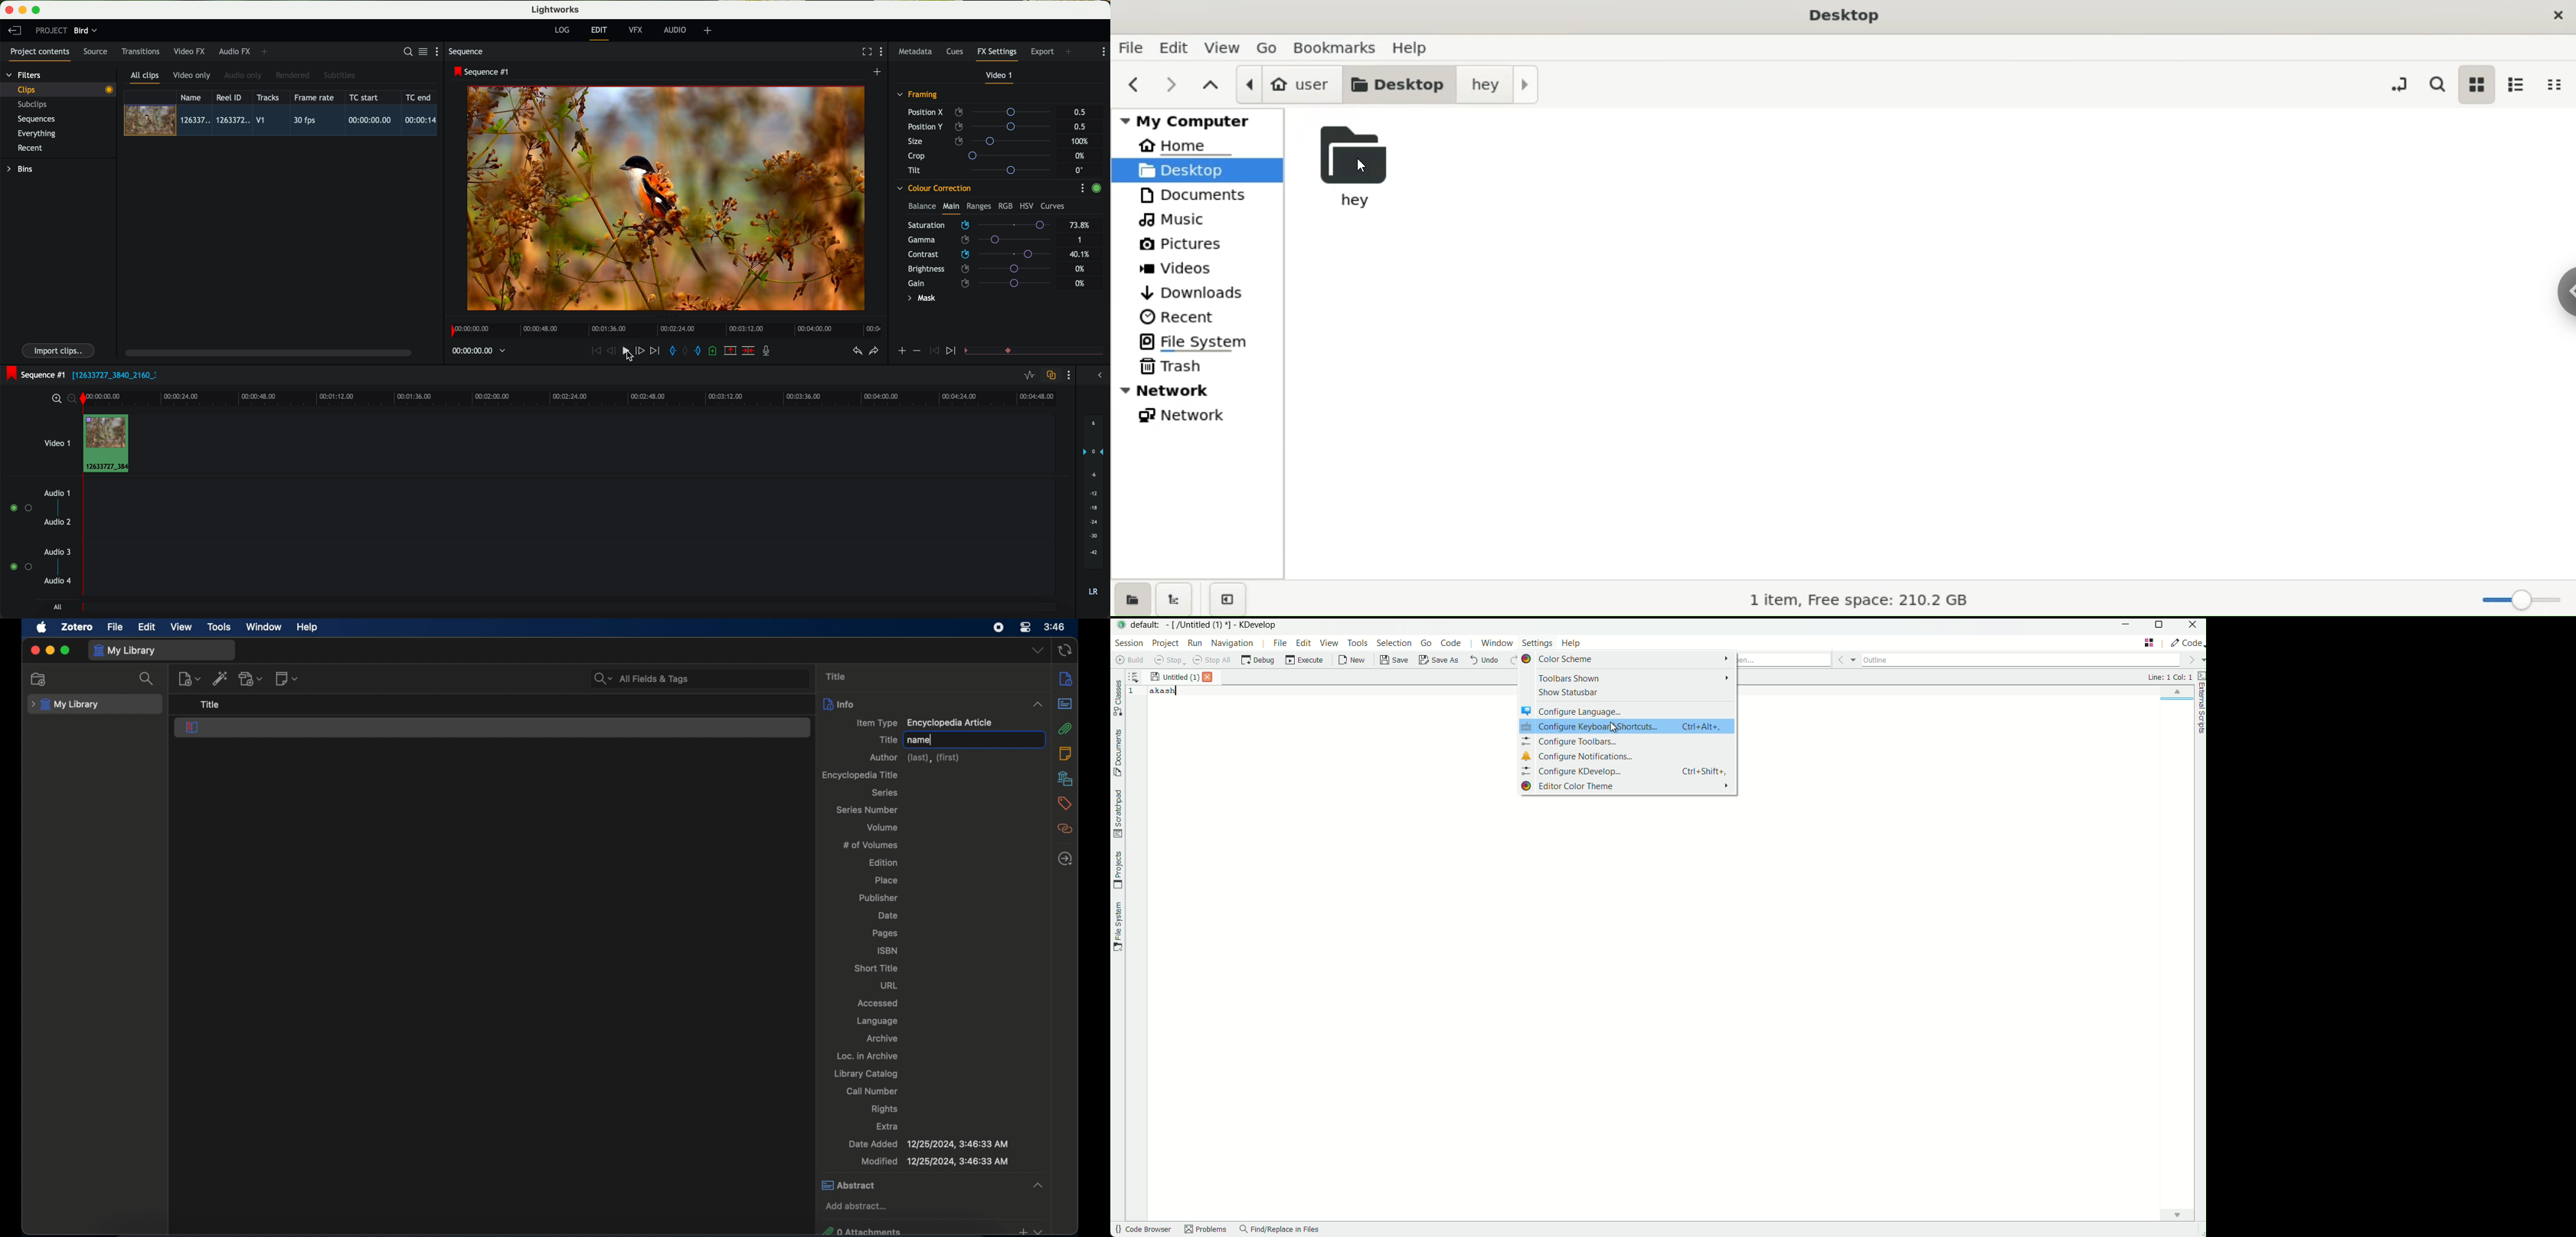  Describe the element at coordinates (980, 255) in the screenshot. I see `click on contrast` at that location.